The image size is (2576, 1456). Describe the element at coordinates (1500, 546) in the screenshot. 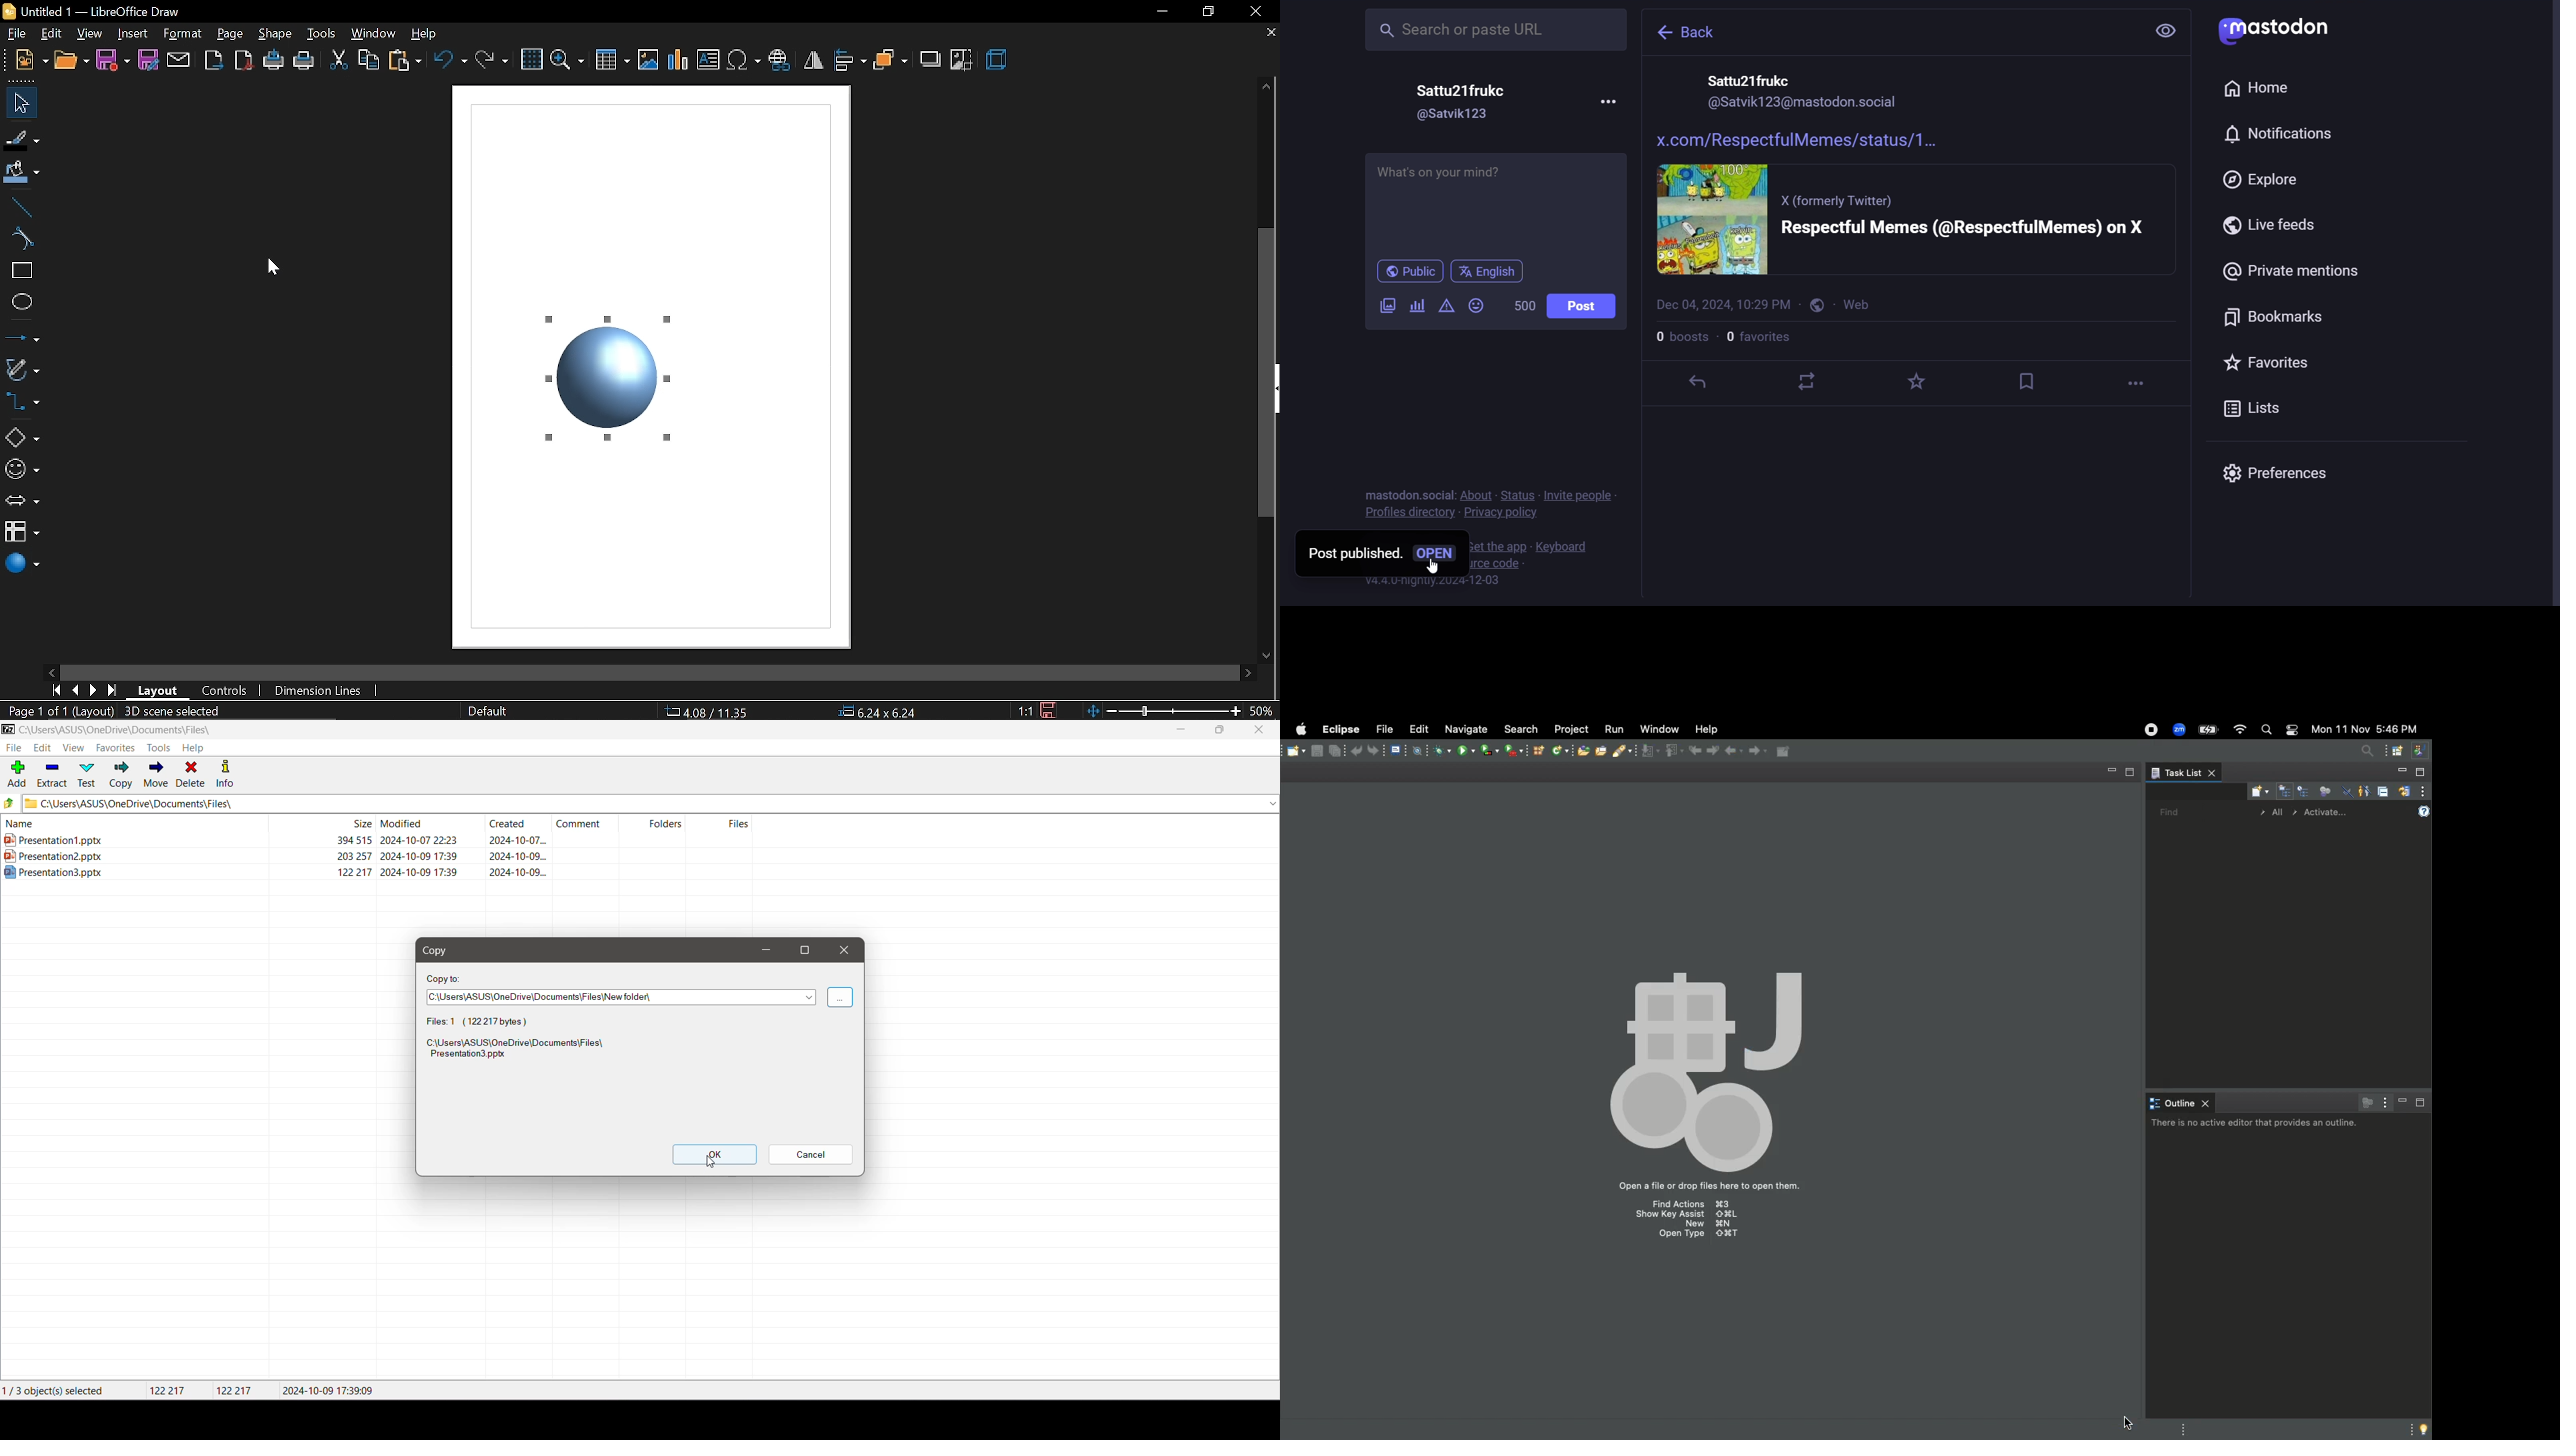

I see `get the app` at that location.